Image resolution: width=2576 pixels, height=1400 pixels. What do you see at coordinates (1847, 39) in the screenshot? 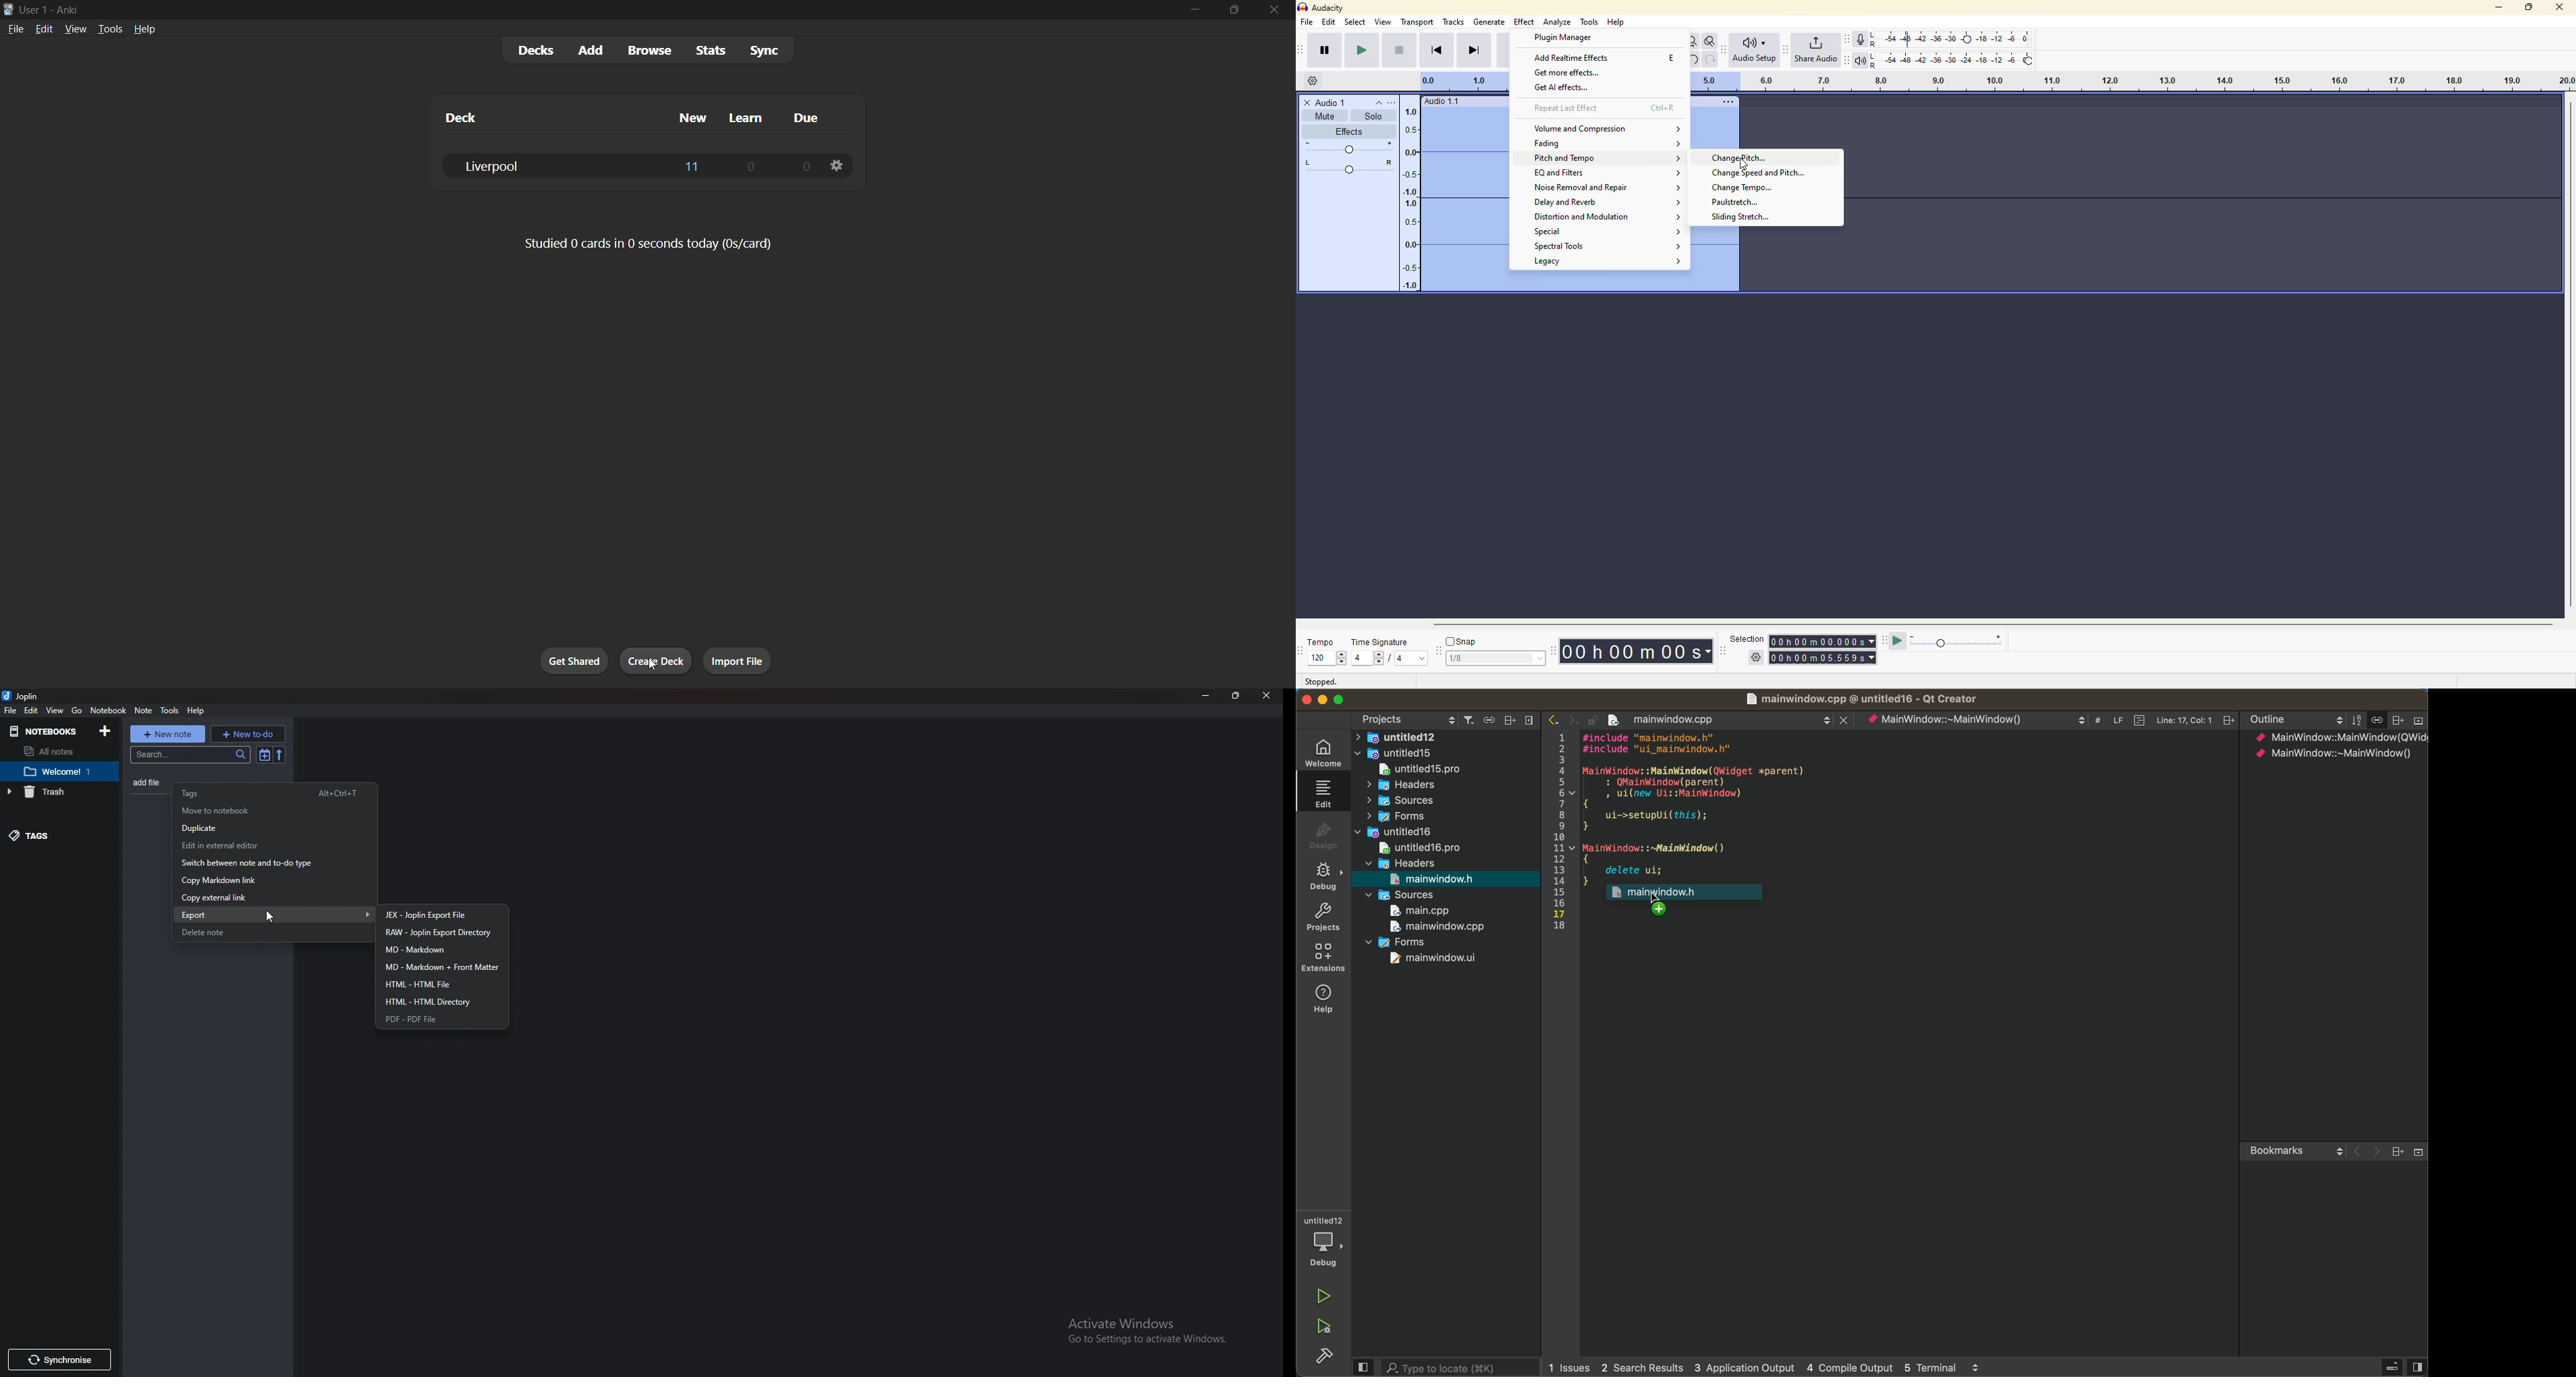
I see `recording meter toolbar` at bounding box center [1847, 39].